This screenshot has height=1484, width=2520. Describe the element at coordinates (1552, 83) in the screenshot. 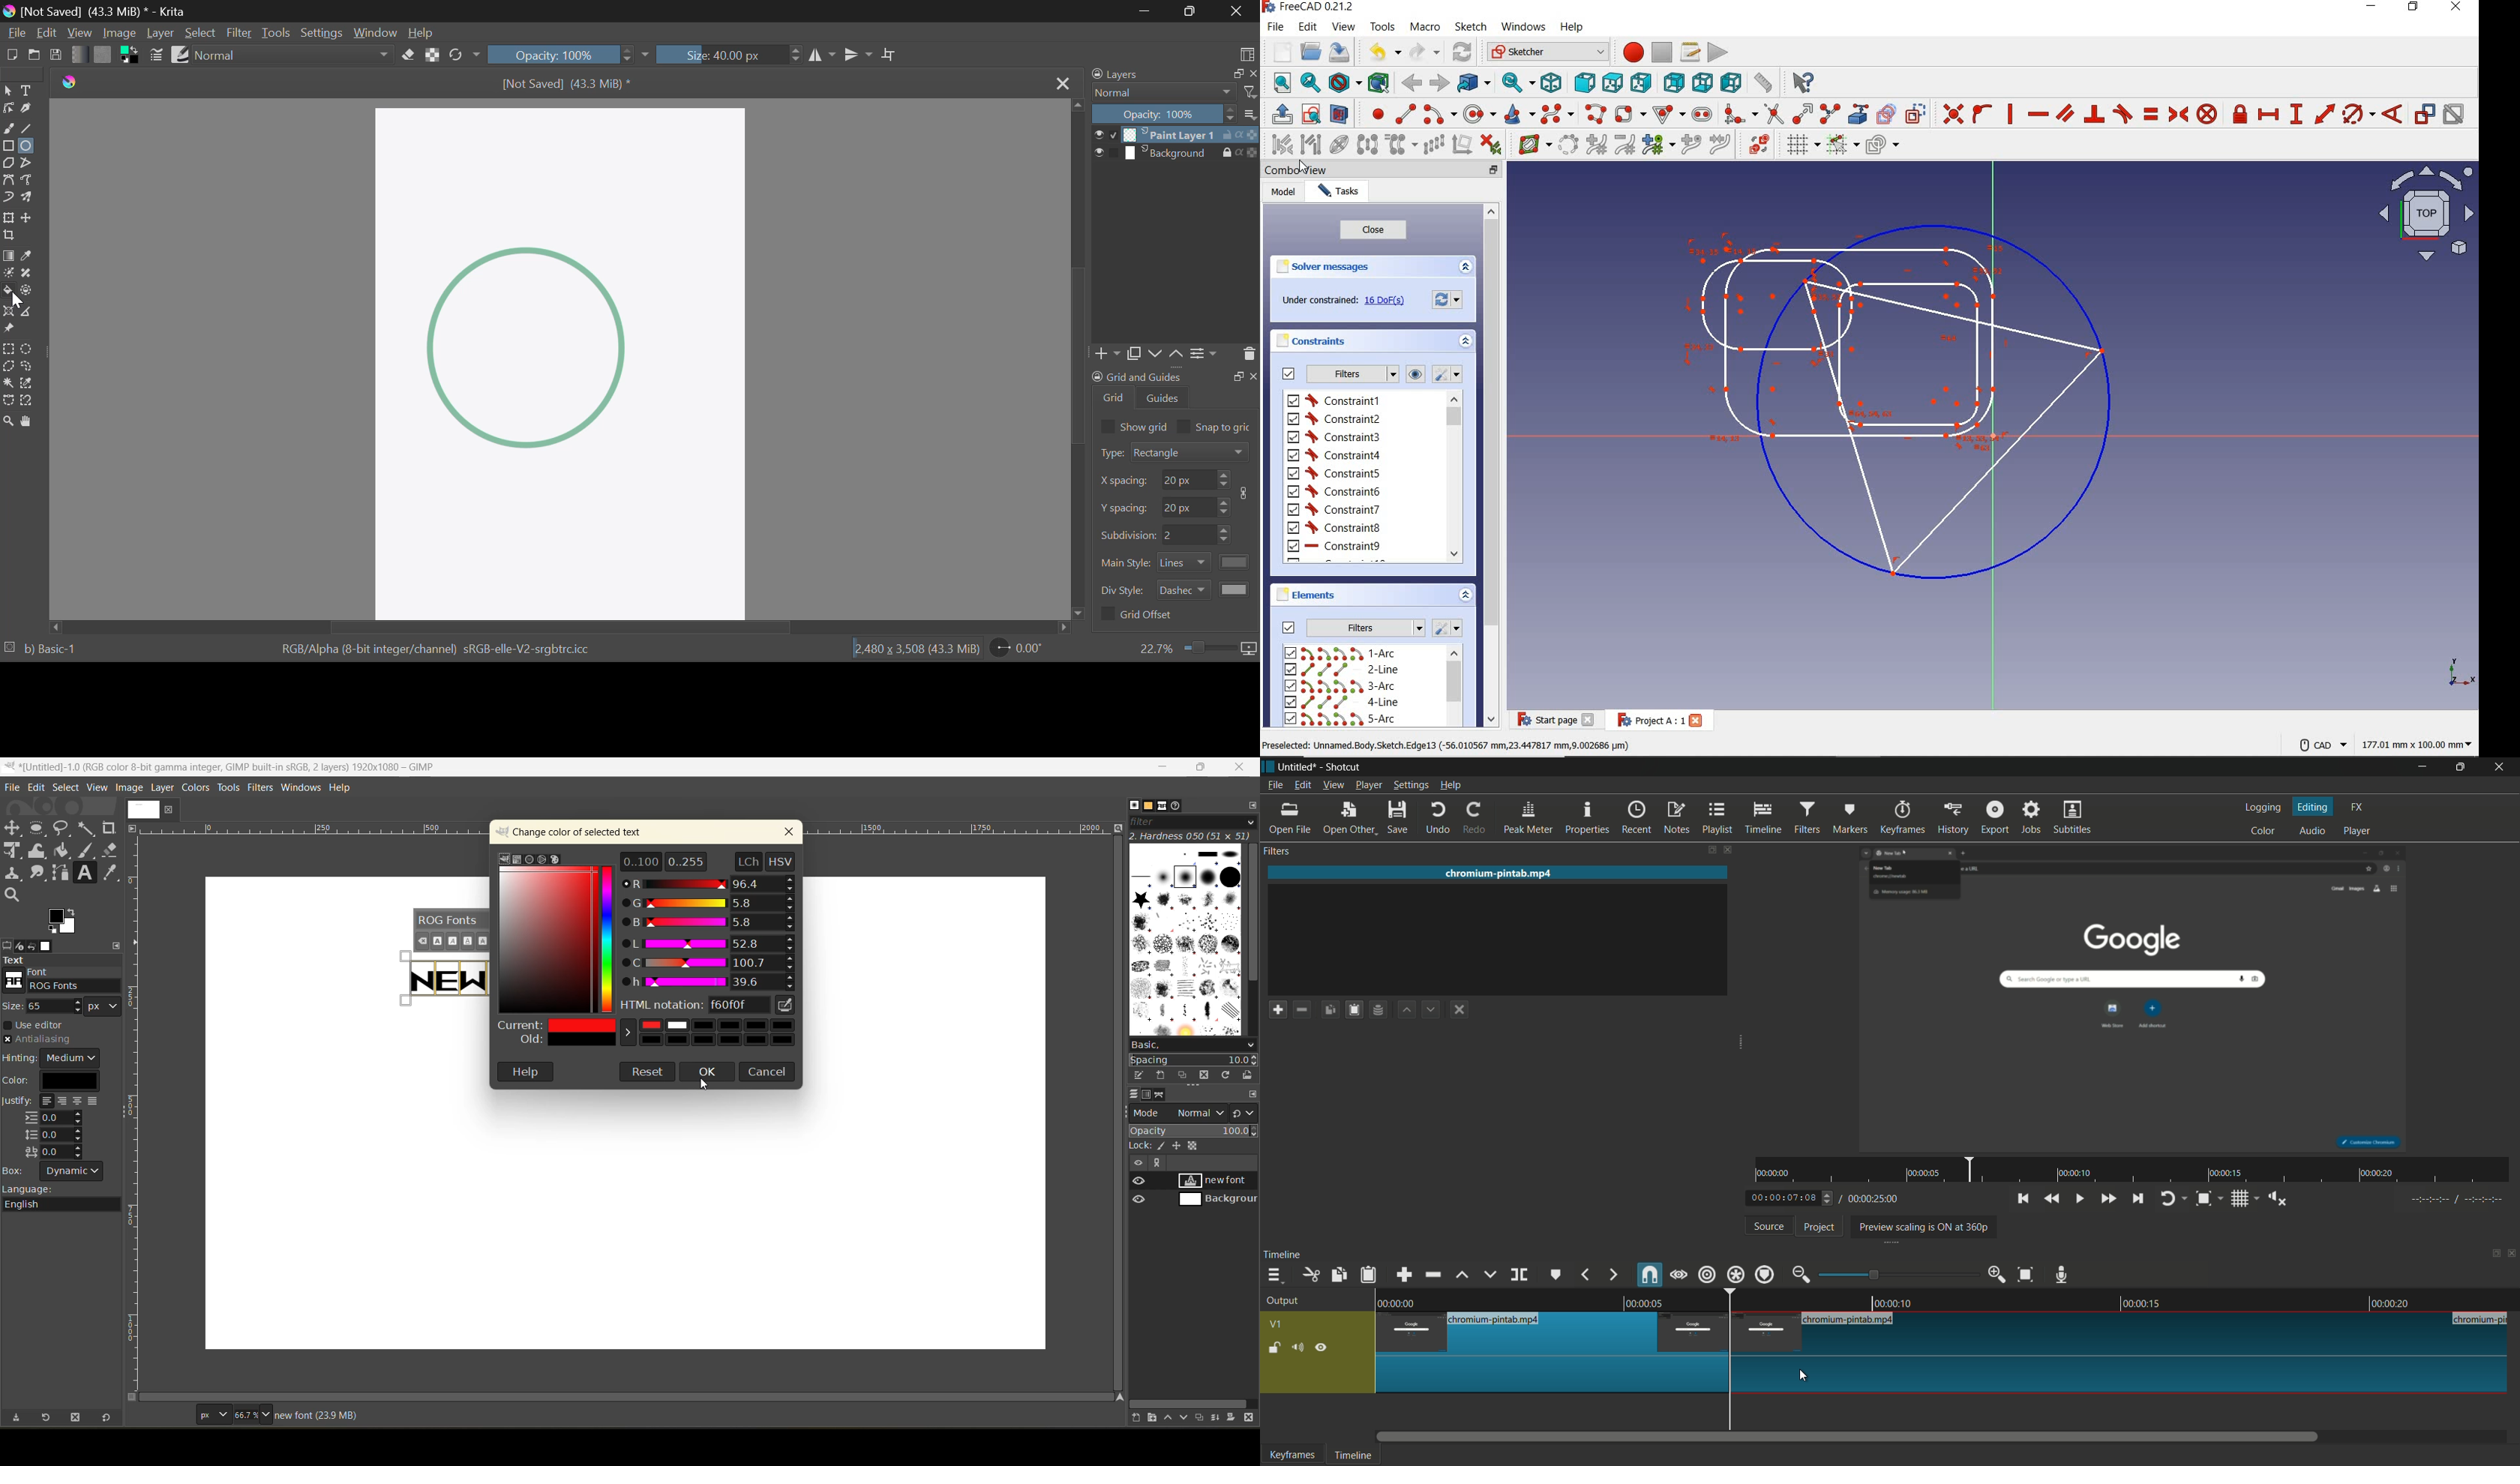

I see `isometric` at that location.